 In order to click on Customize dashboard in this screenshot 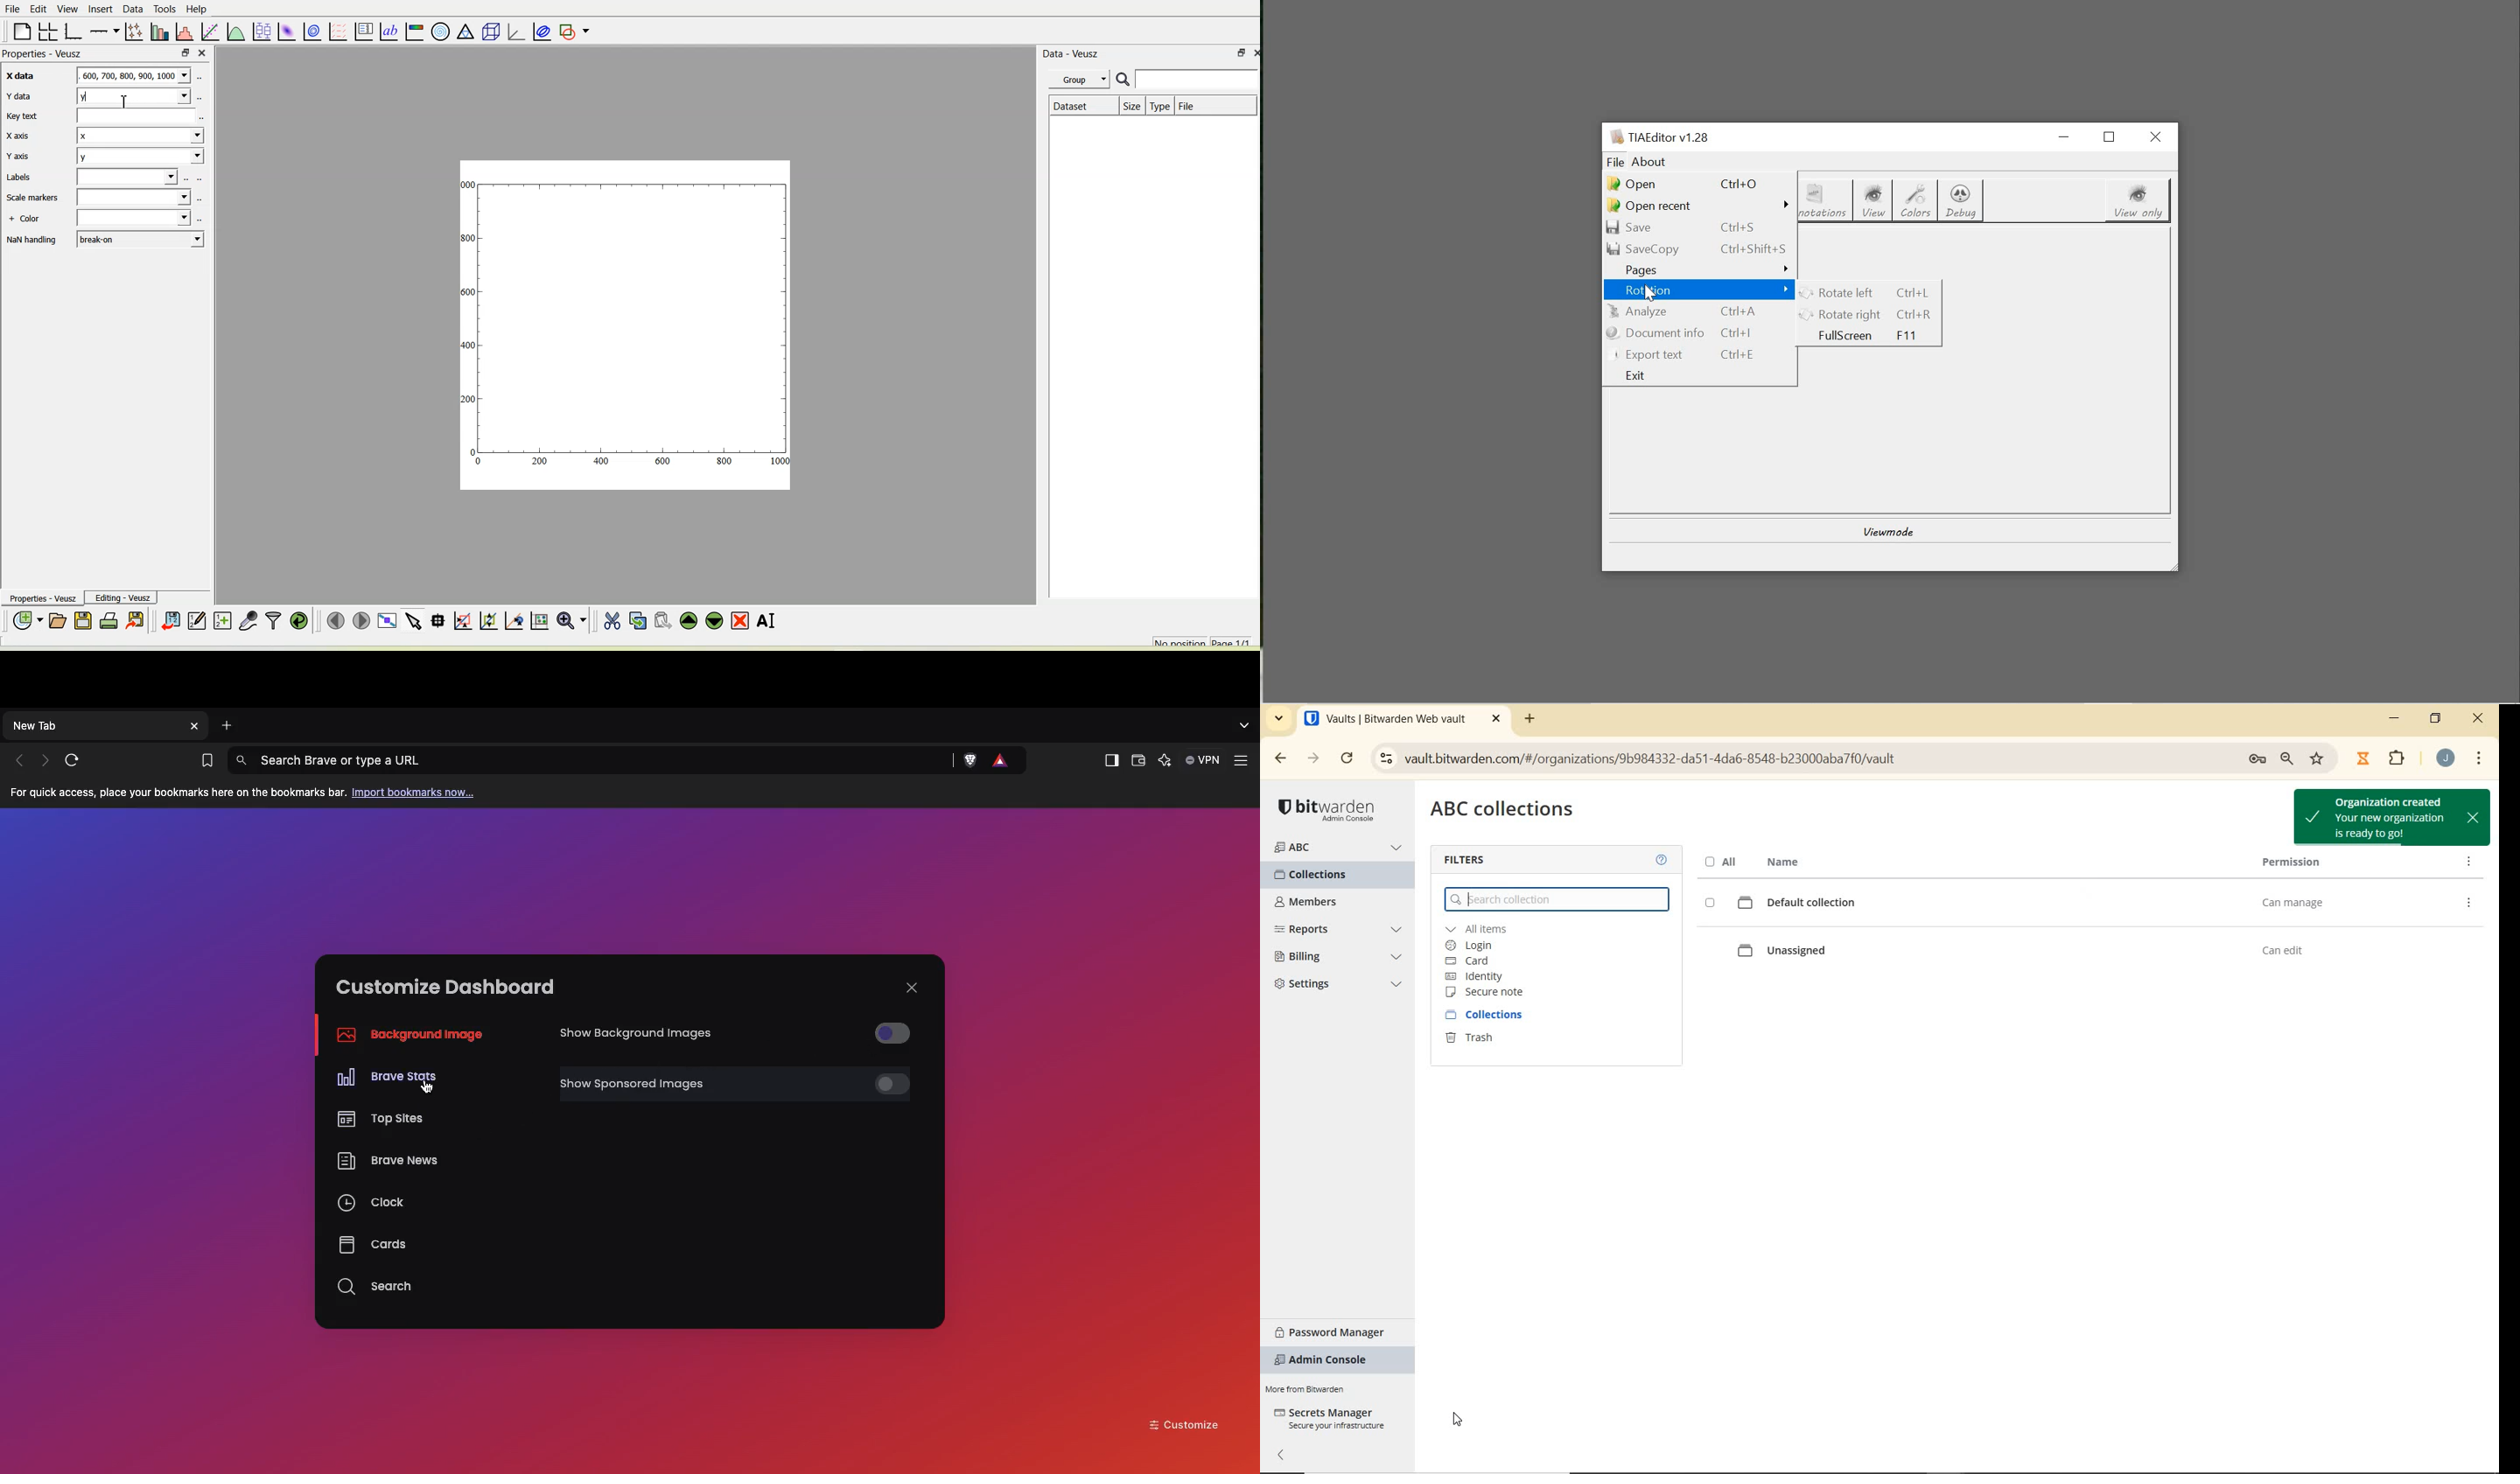, I will do `click(445, 987)`.